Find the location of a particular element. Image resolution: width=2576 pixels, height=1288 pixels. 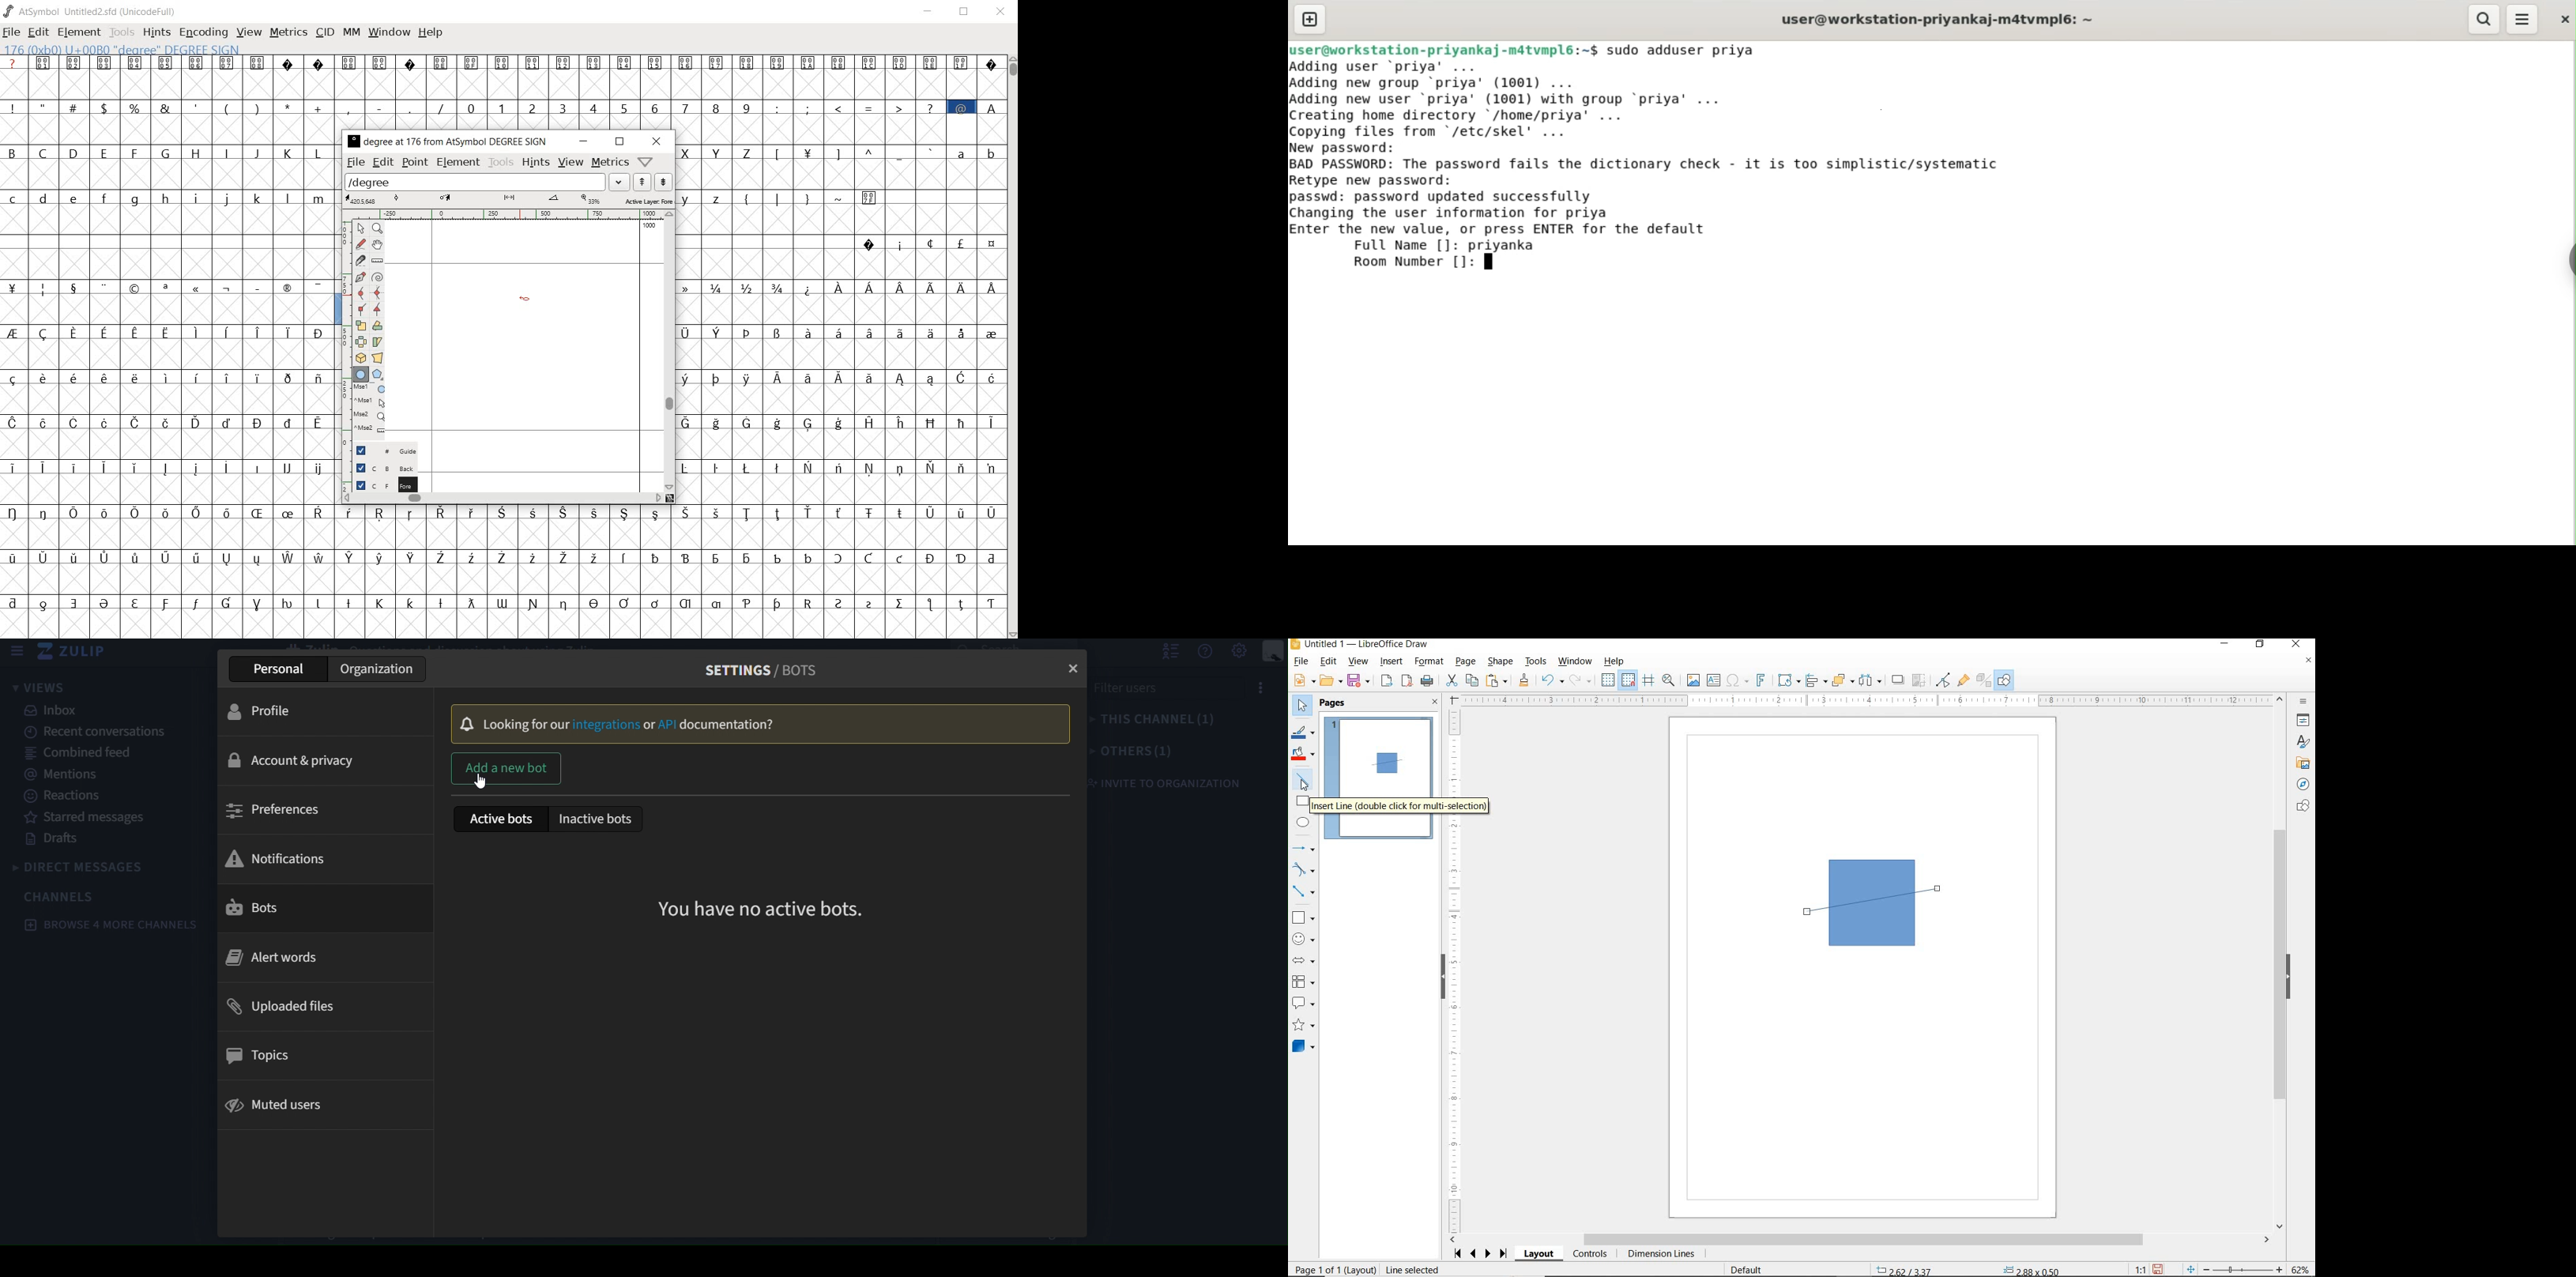

minimize is located at coordinates (929, 11).